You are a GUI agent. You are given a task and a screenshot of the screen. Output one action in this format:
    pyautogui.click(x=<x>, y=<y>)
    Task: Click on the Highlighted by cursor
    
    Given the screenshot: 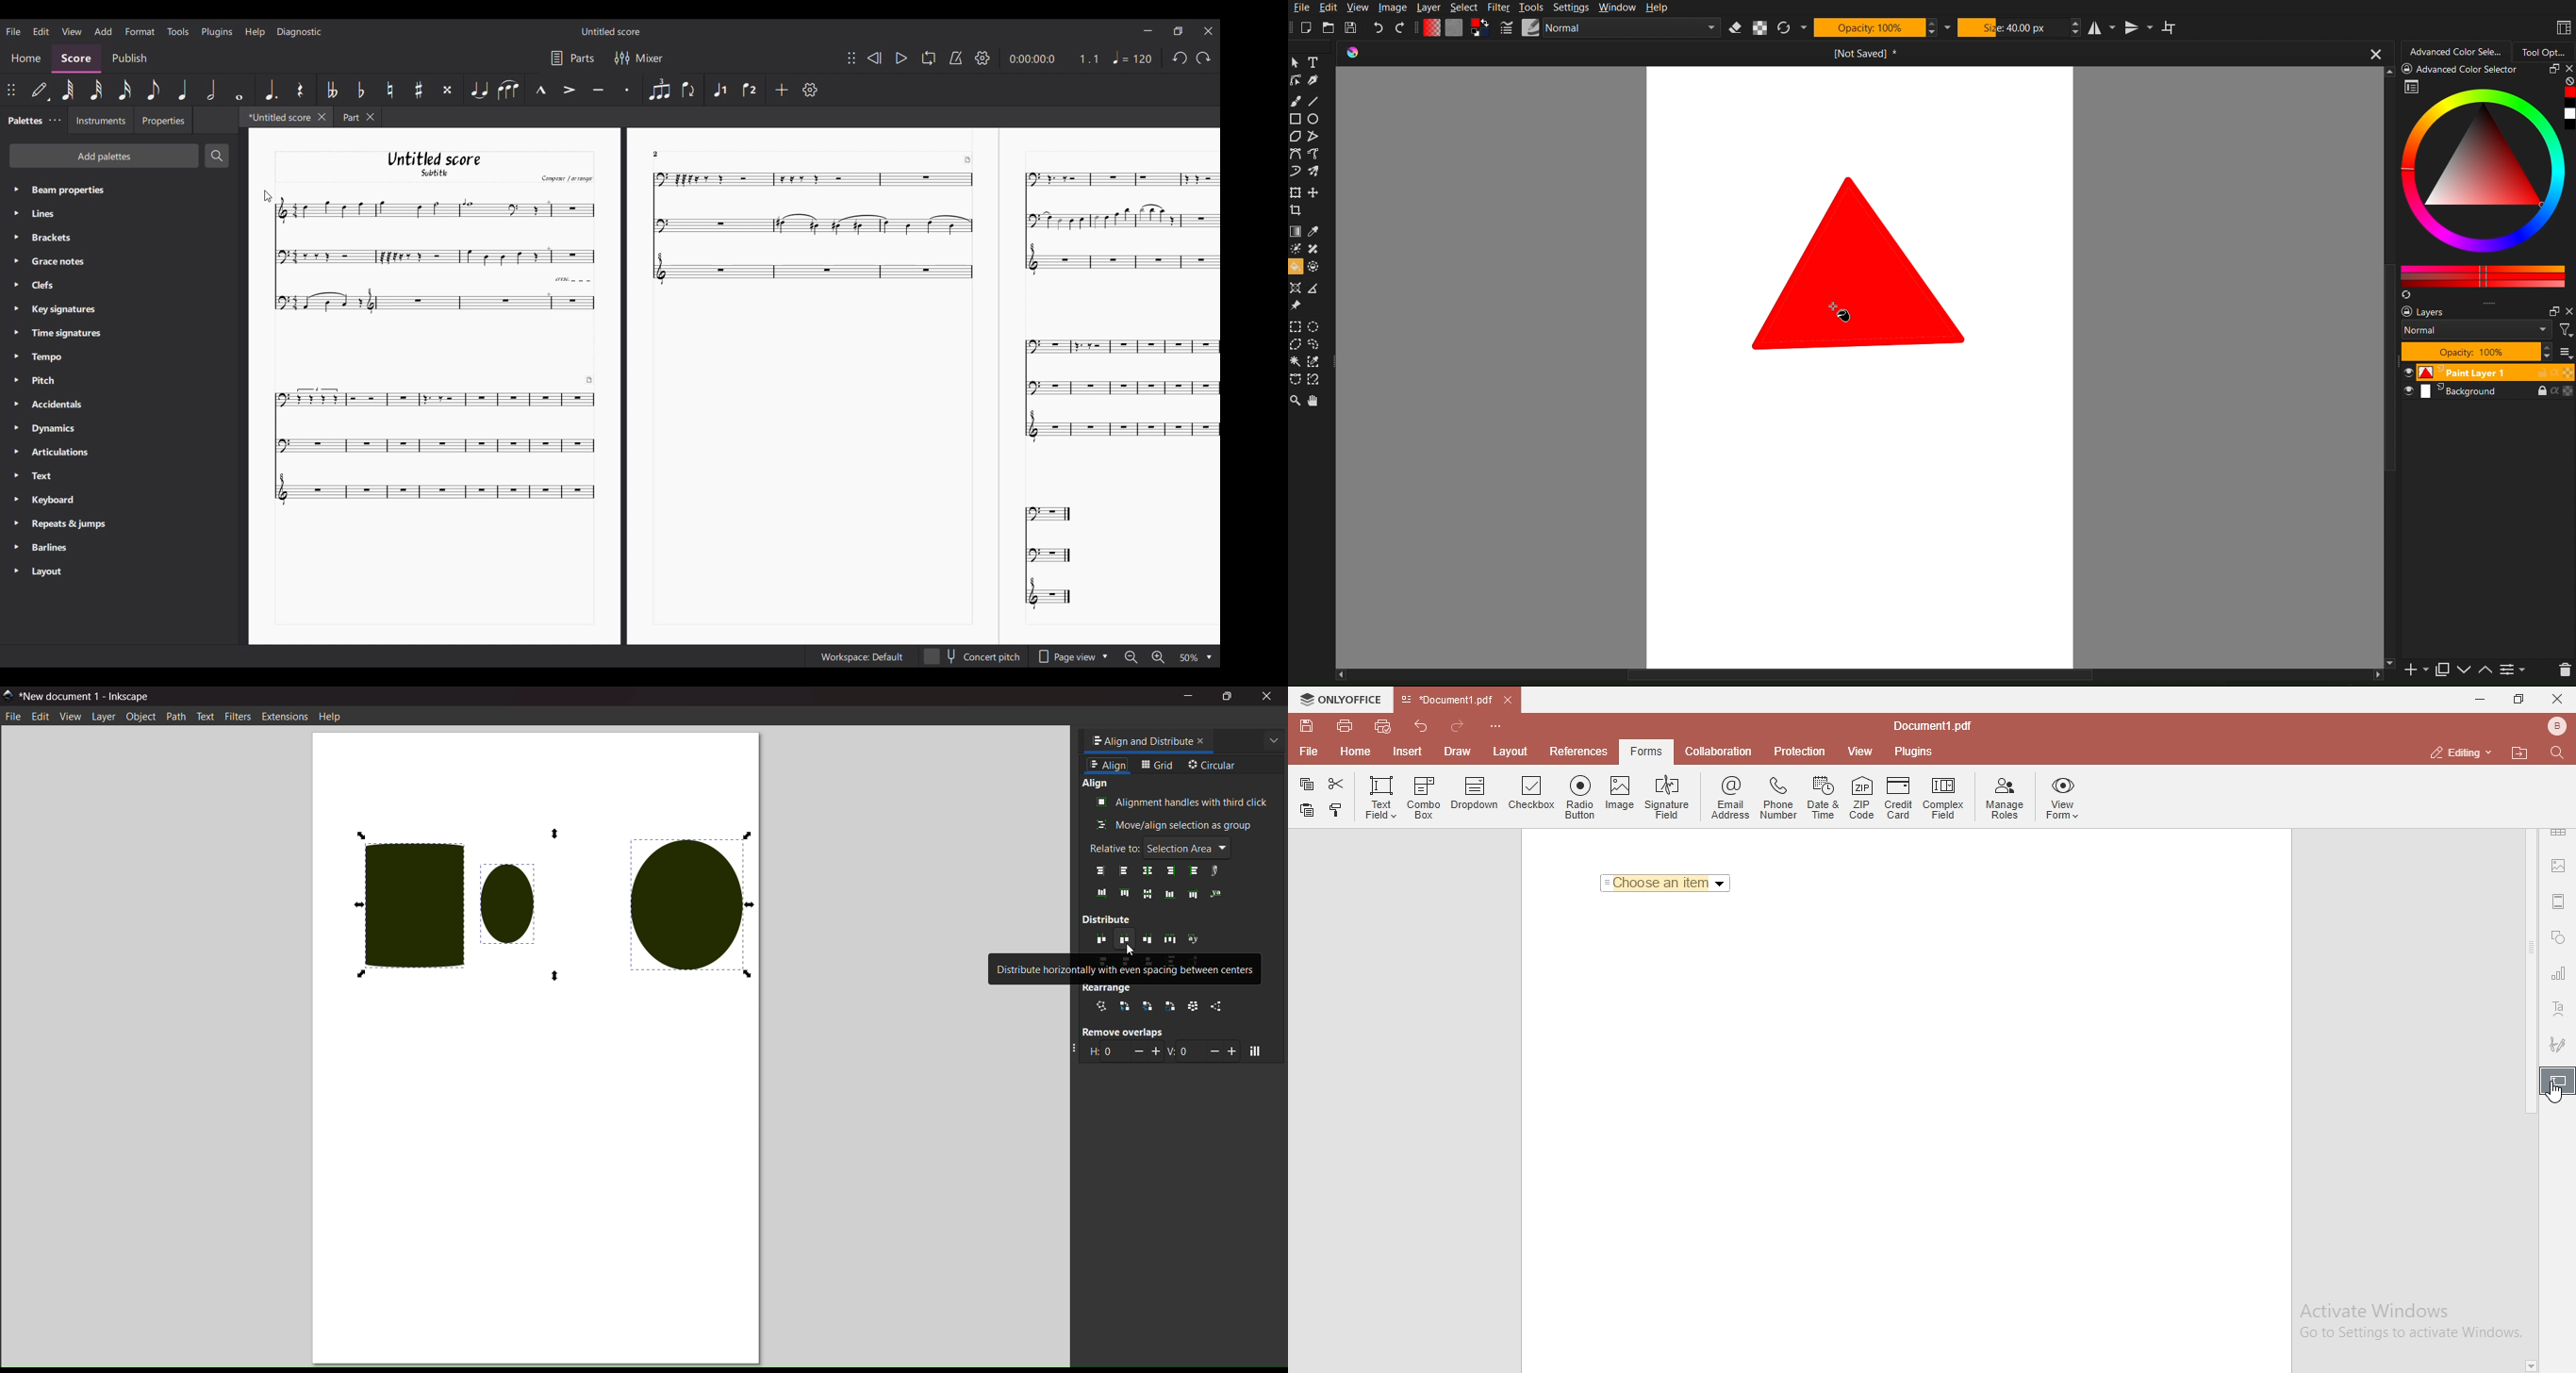 What is the action you would take?
    pyautogui.click(x=15, y=237)
    